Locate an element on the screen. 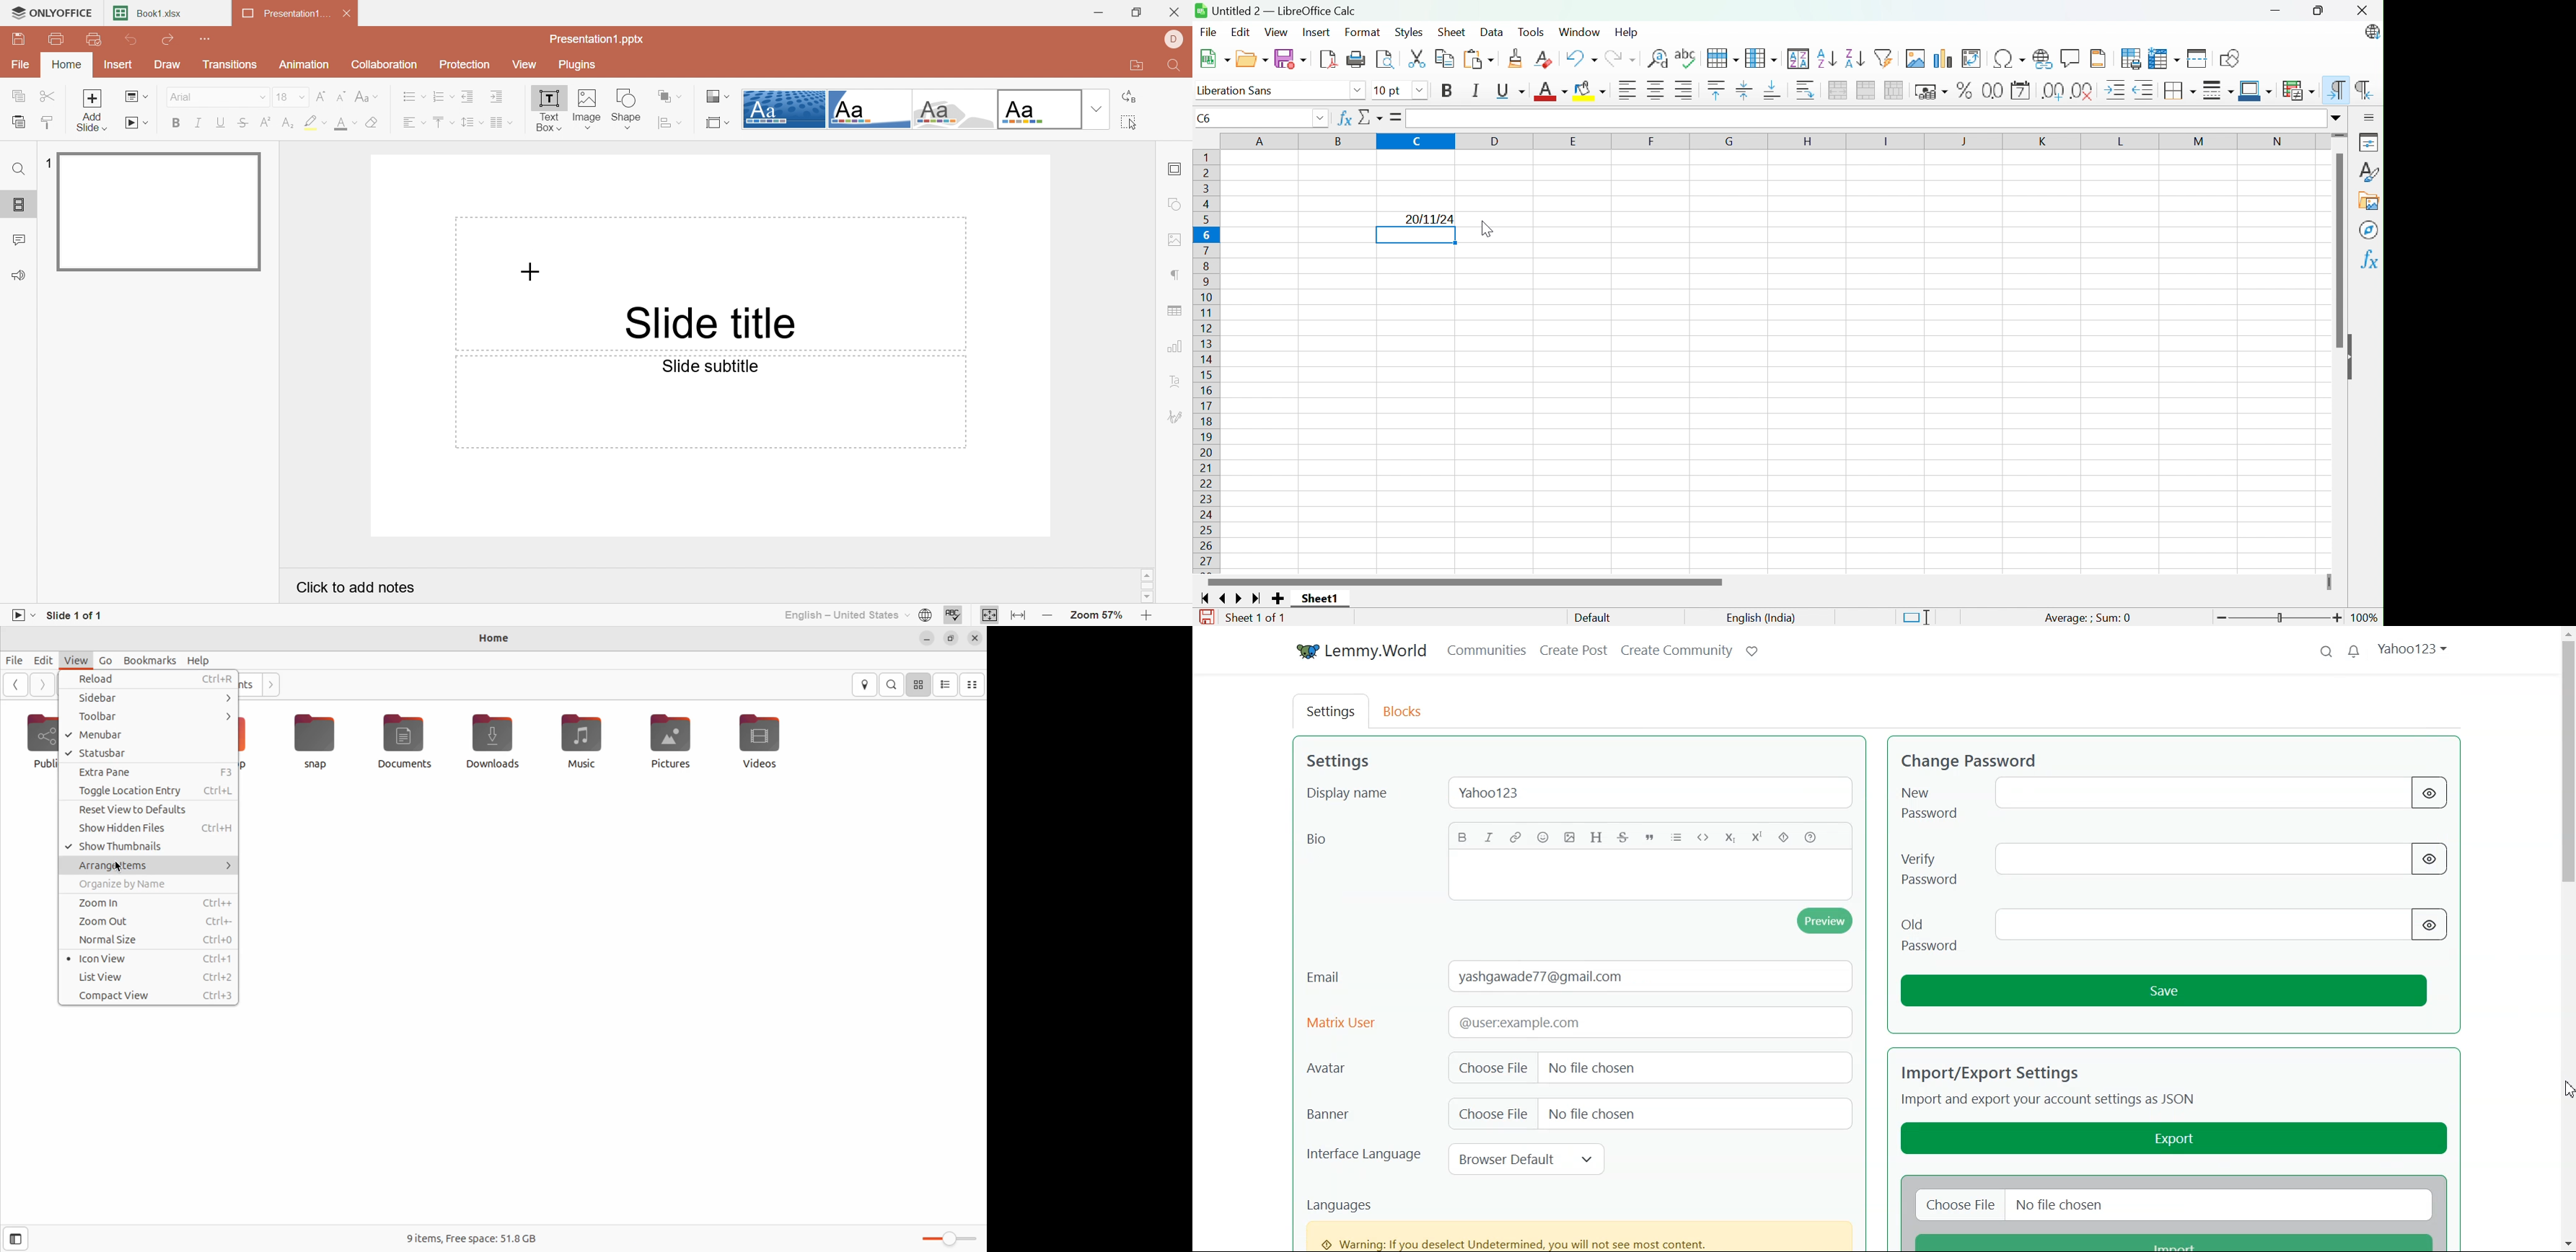  Change case is located at coordinates (366, 97).